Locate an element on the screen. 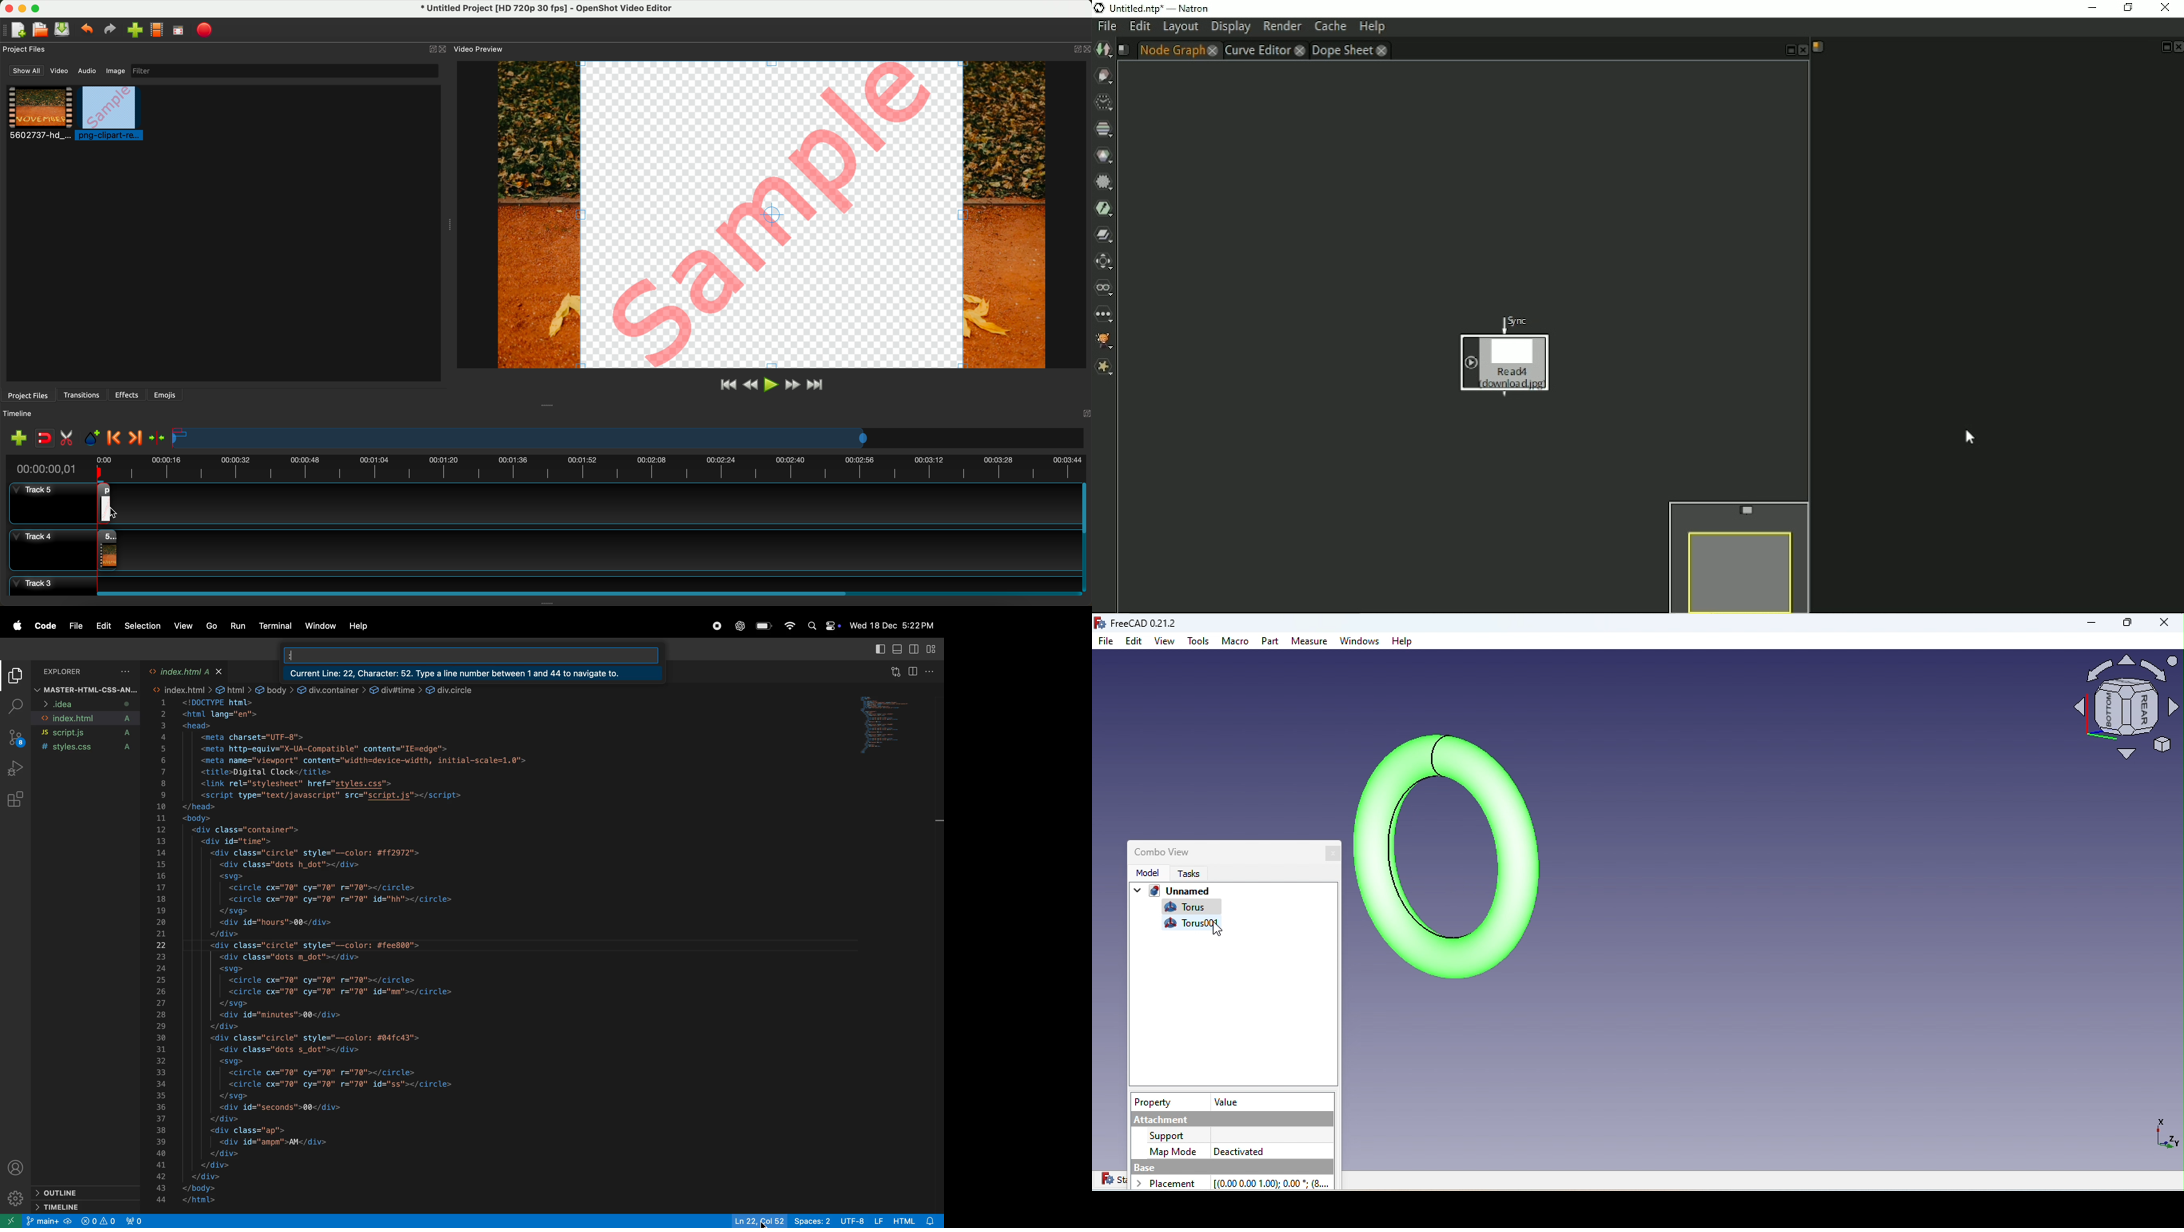 The image size is (2184, 1232). battery is located at coordinates (763, 626).